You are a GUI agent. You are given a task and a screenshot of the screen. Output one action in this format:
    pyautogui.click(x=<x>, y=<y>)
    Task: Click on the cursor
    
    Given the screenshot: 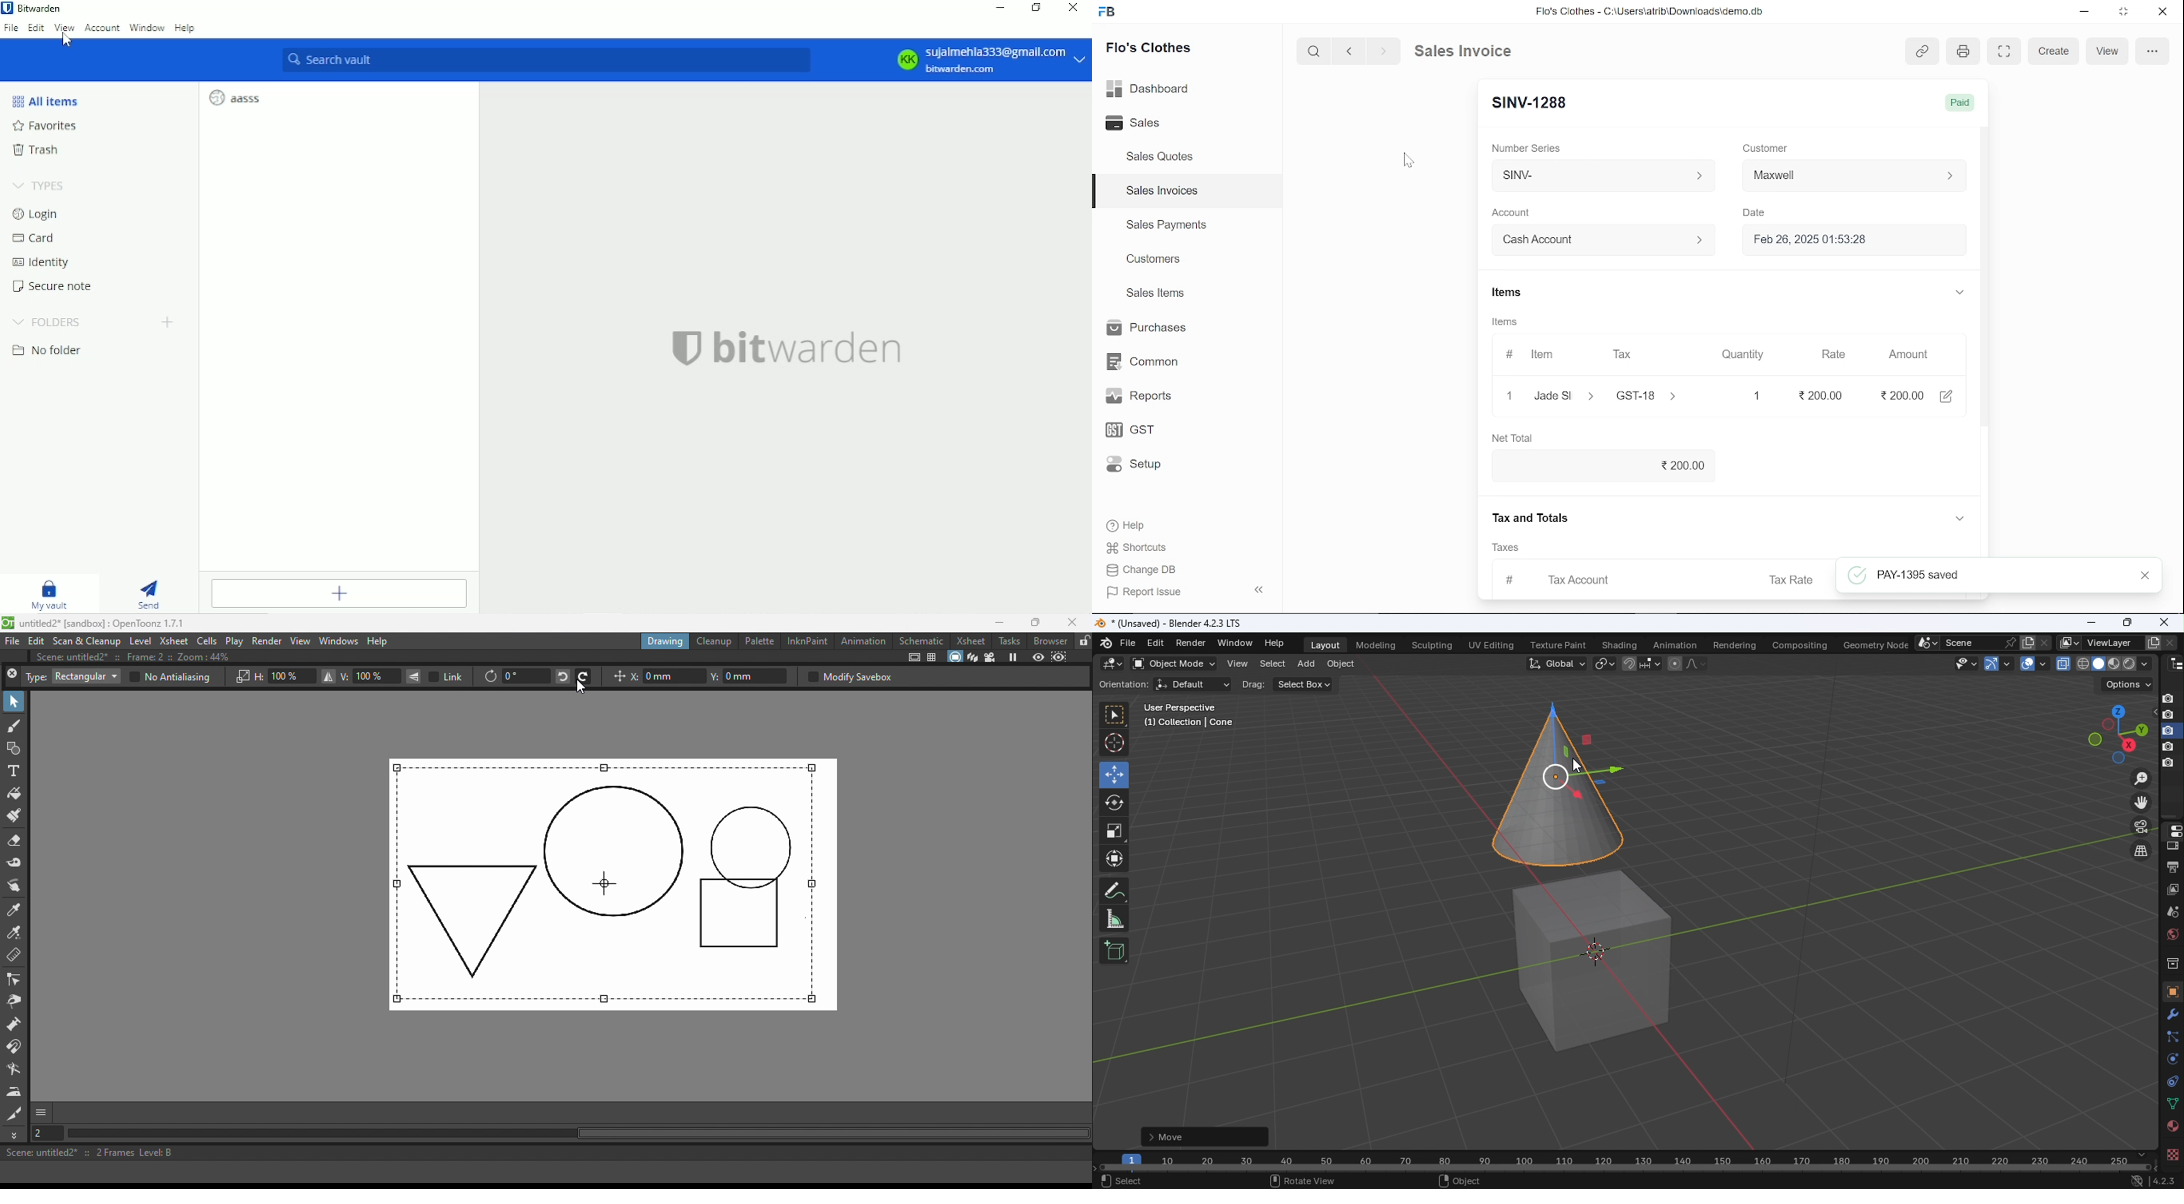 What is the action you would take?
    pyautogui.click(x=1410, y=161)
    